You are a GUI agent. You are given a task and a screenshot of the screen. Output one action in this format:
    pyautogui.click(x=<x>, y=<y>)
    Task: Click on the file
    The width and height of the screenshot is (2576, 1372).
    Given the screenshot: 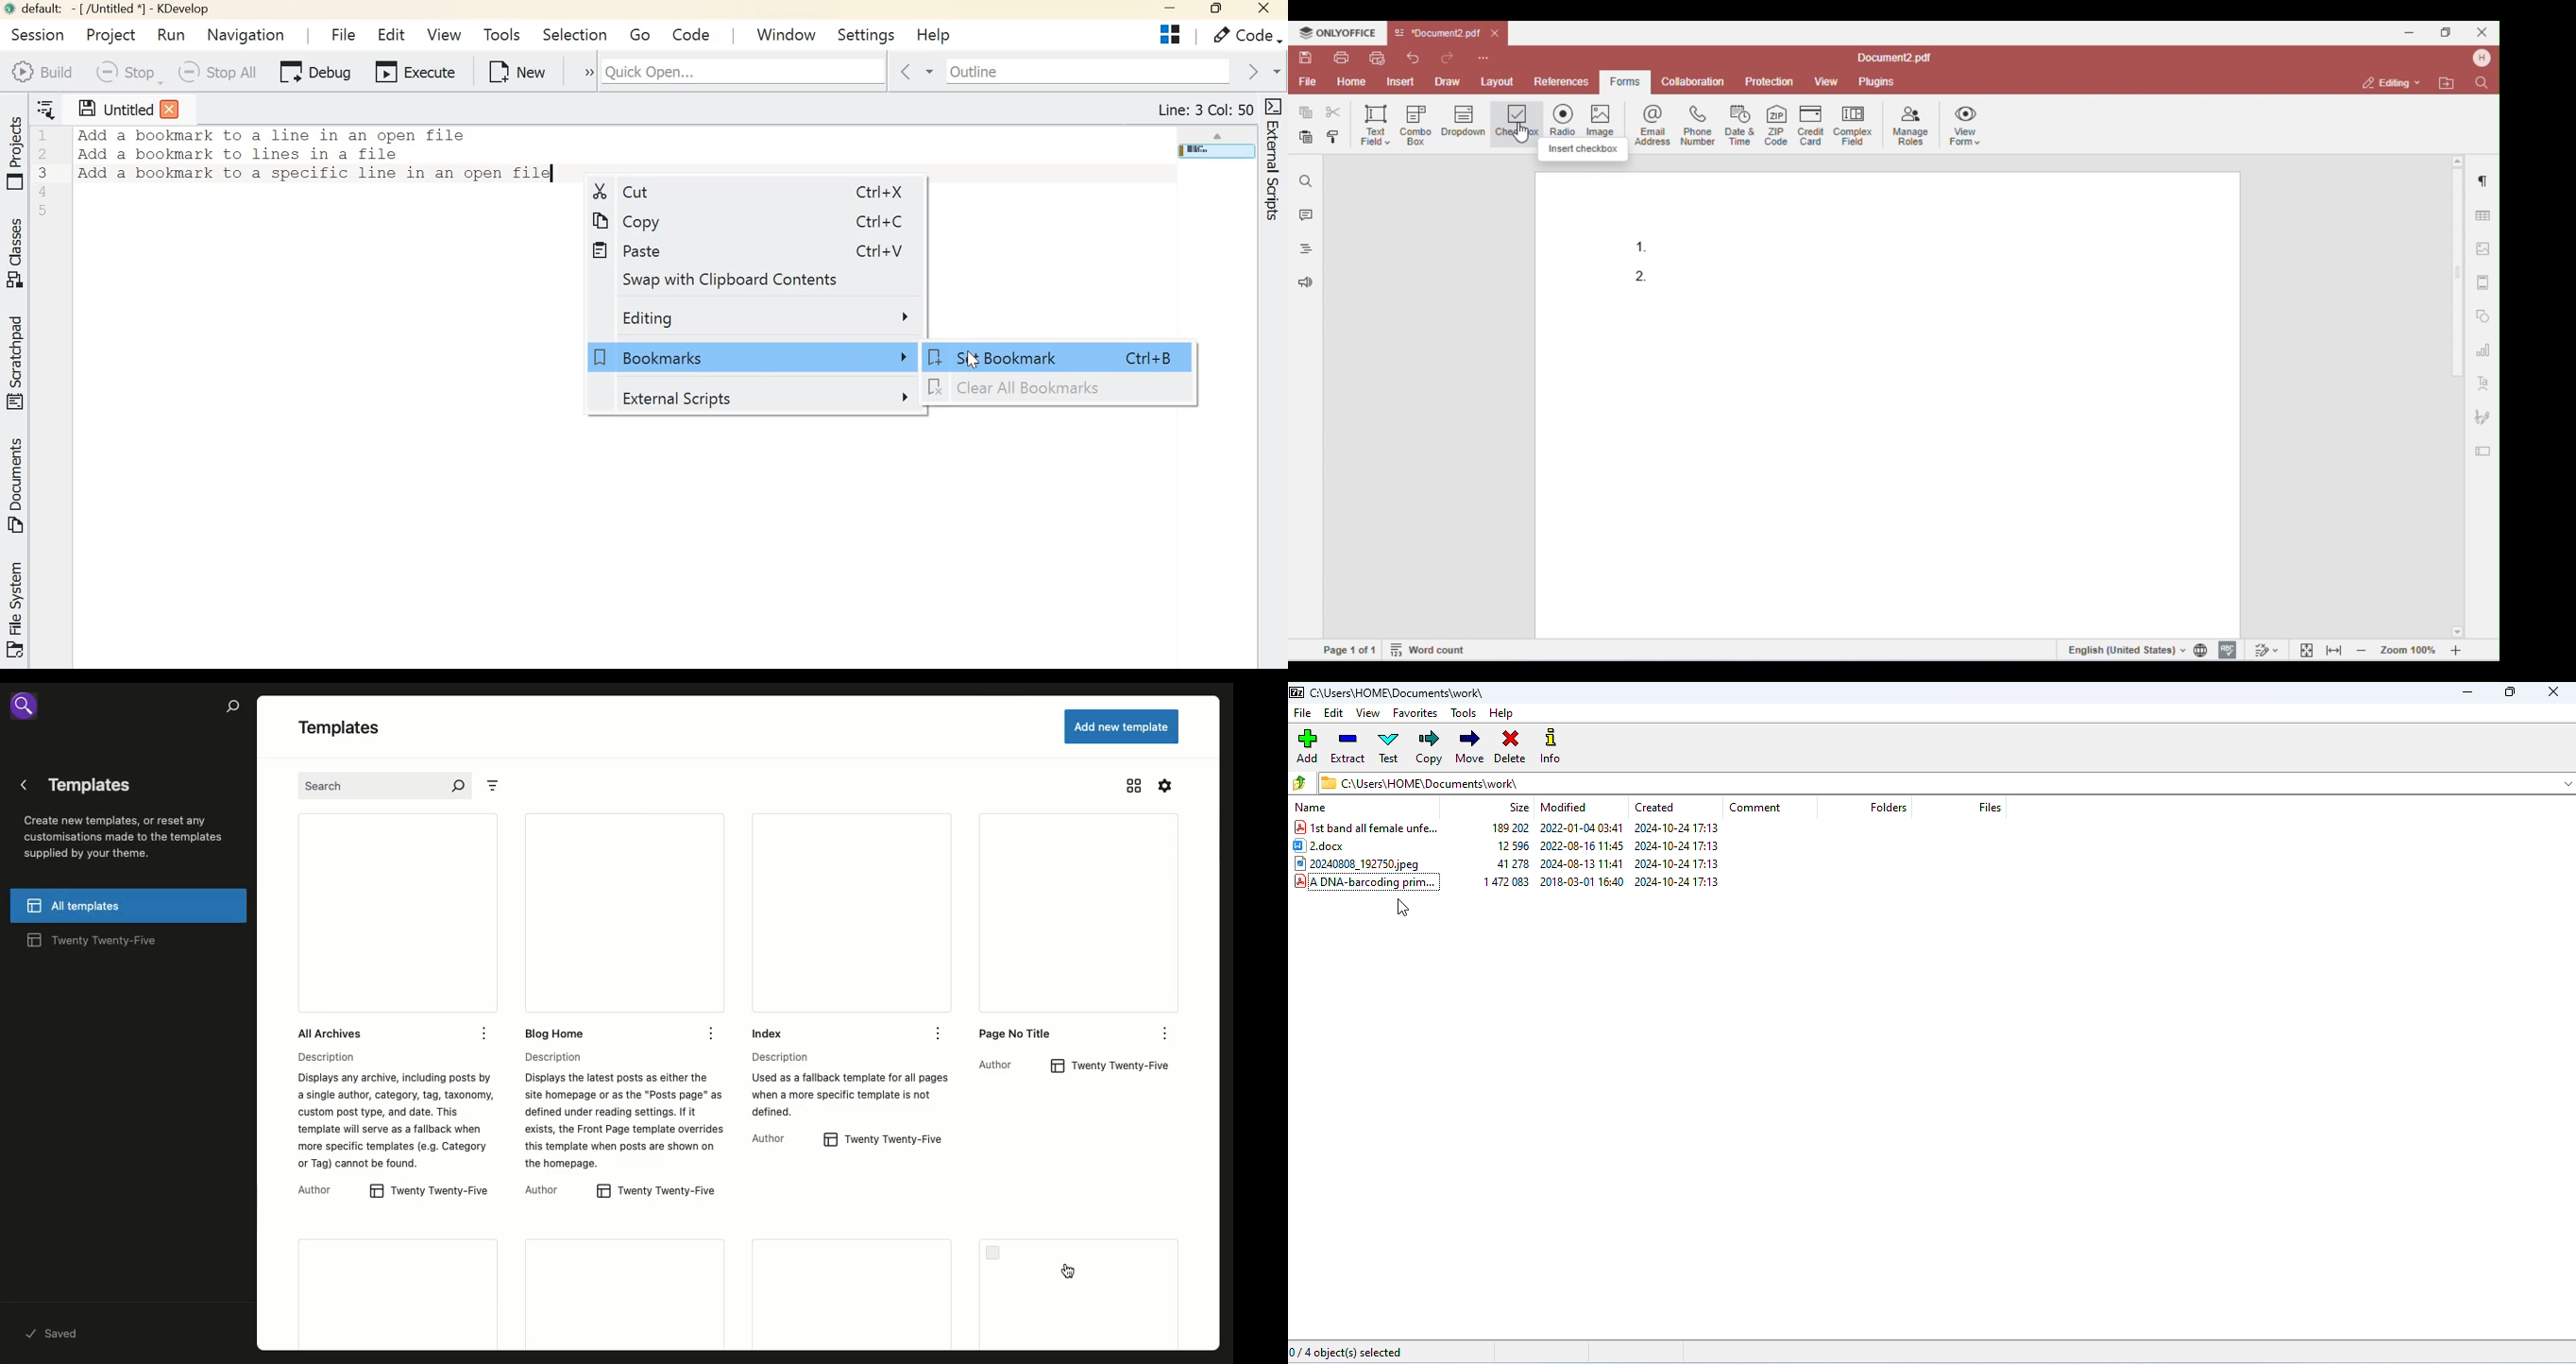 What is the action you would take?
    pyautogui.click(x=1302, y=712)
    